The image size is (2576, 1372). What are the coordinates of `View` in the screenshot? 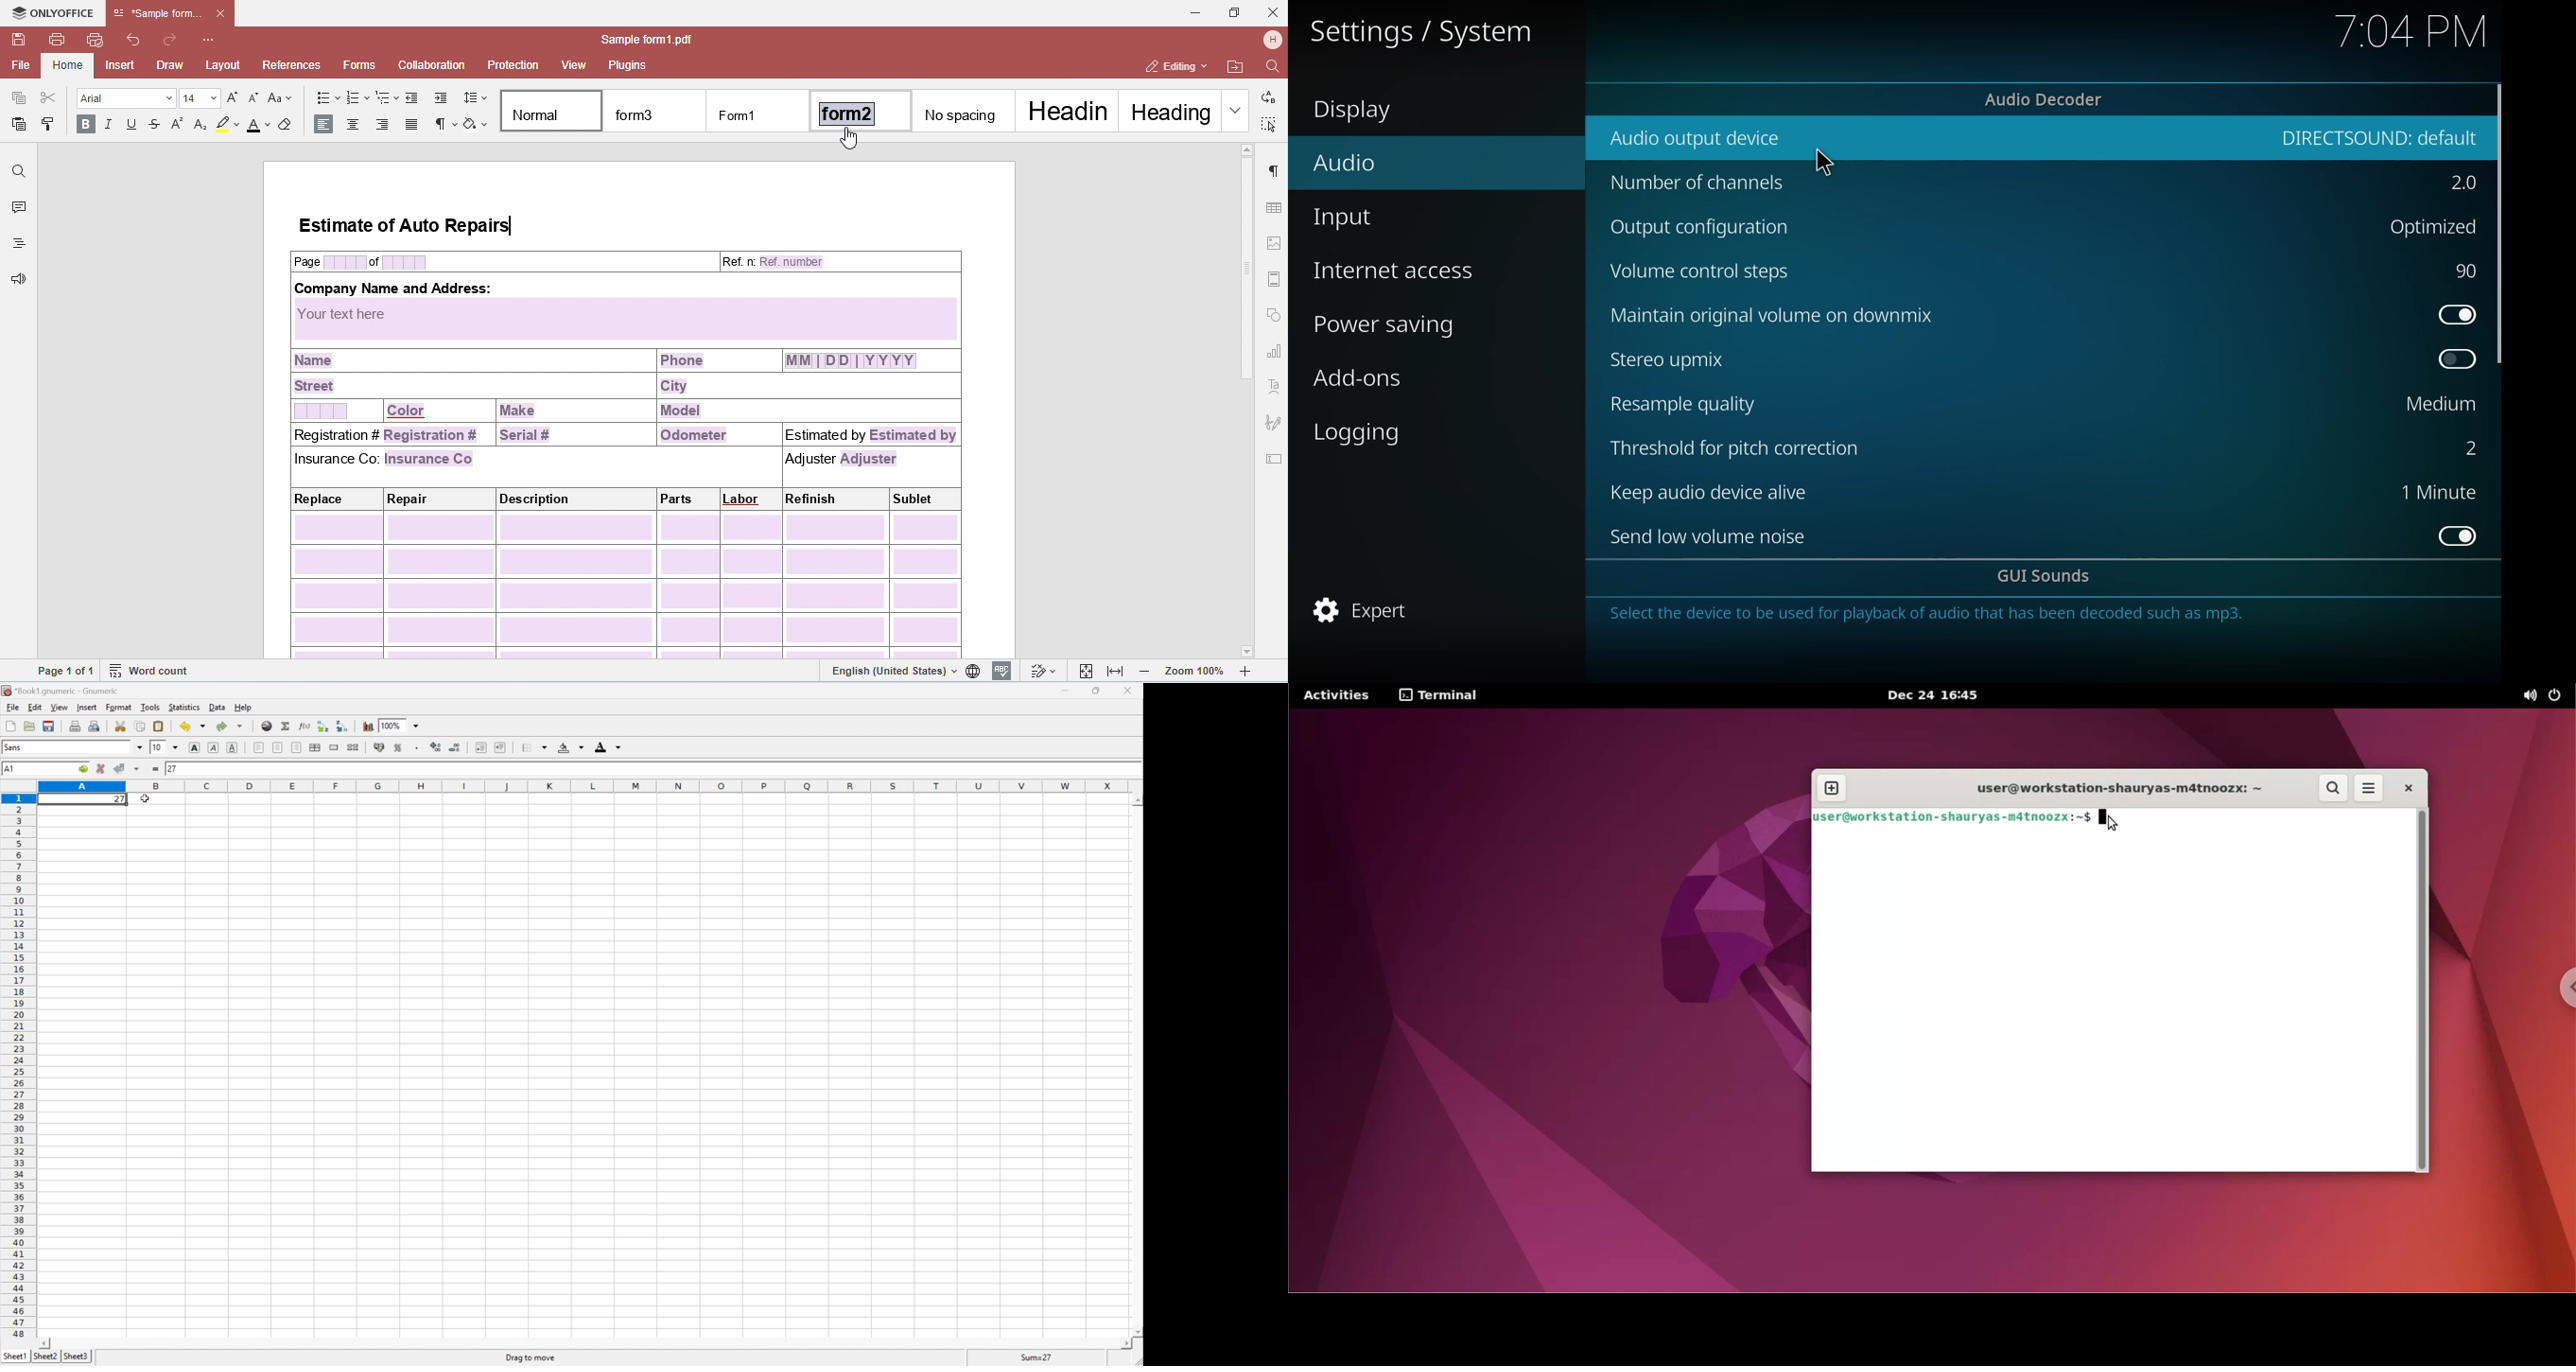 It's located at (59, 707).